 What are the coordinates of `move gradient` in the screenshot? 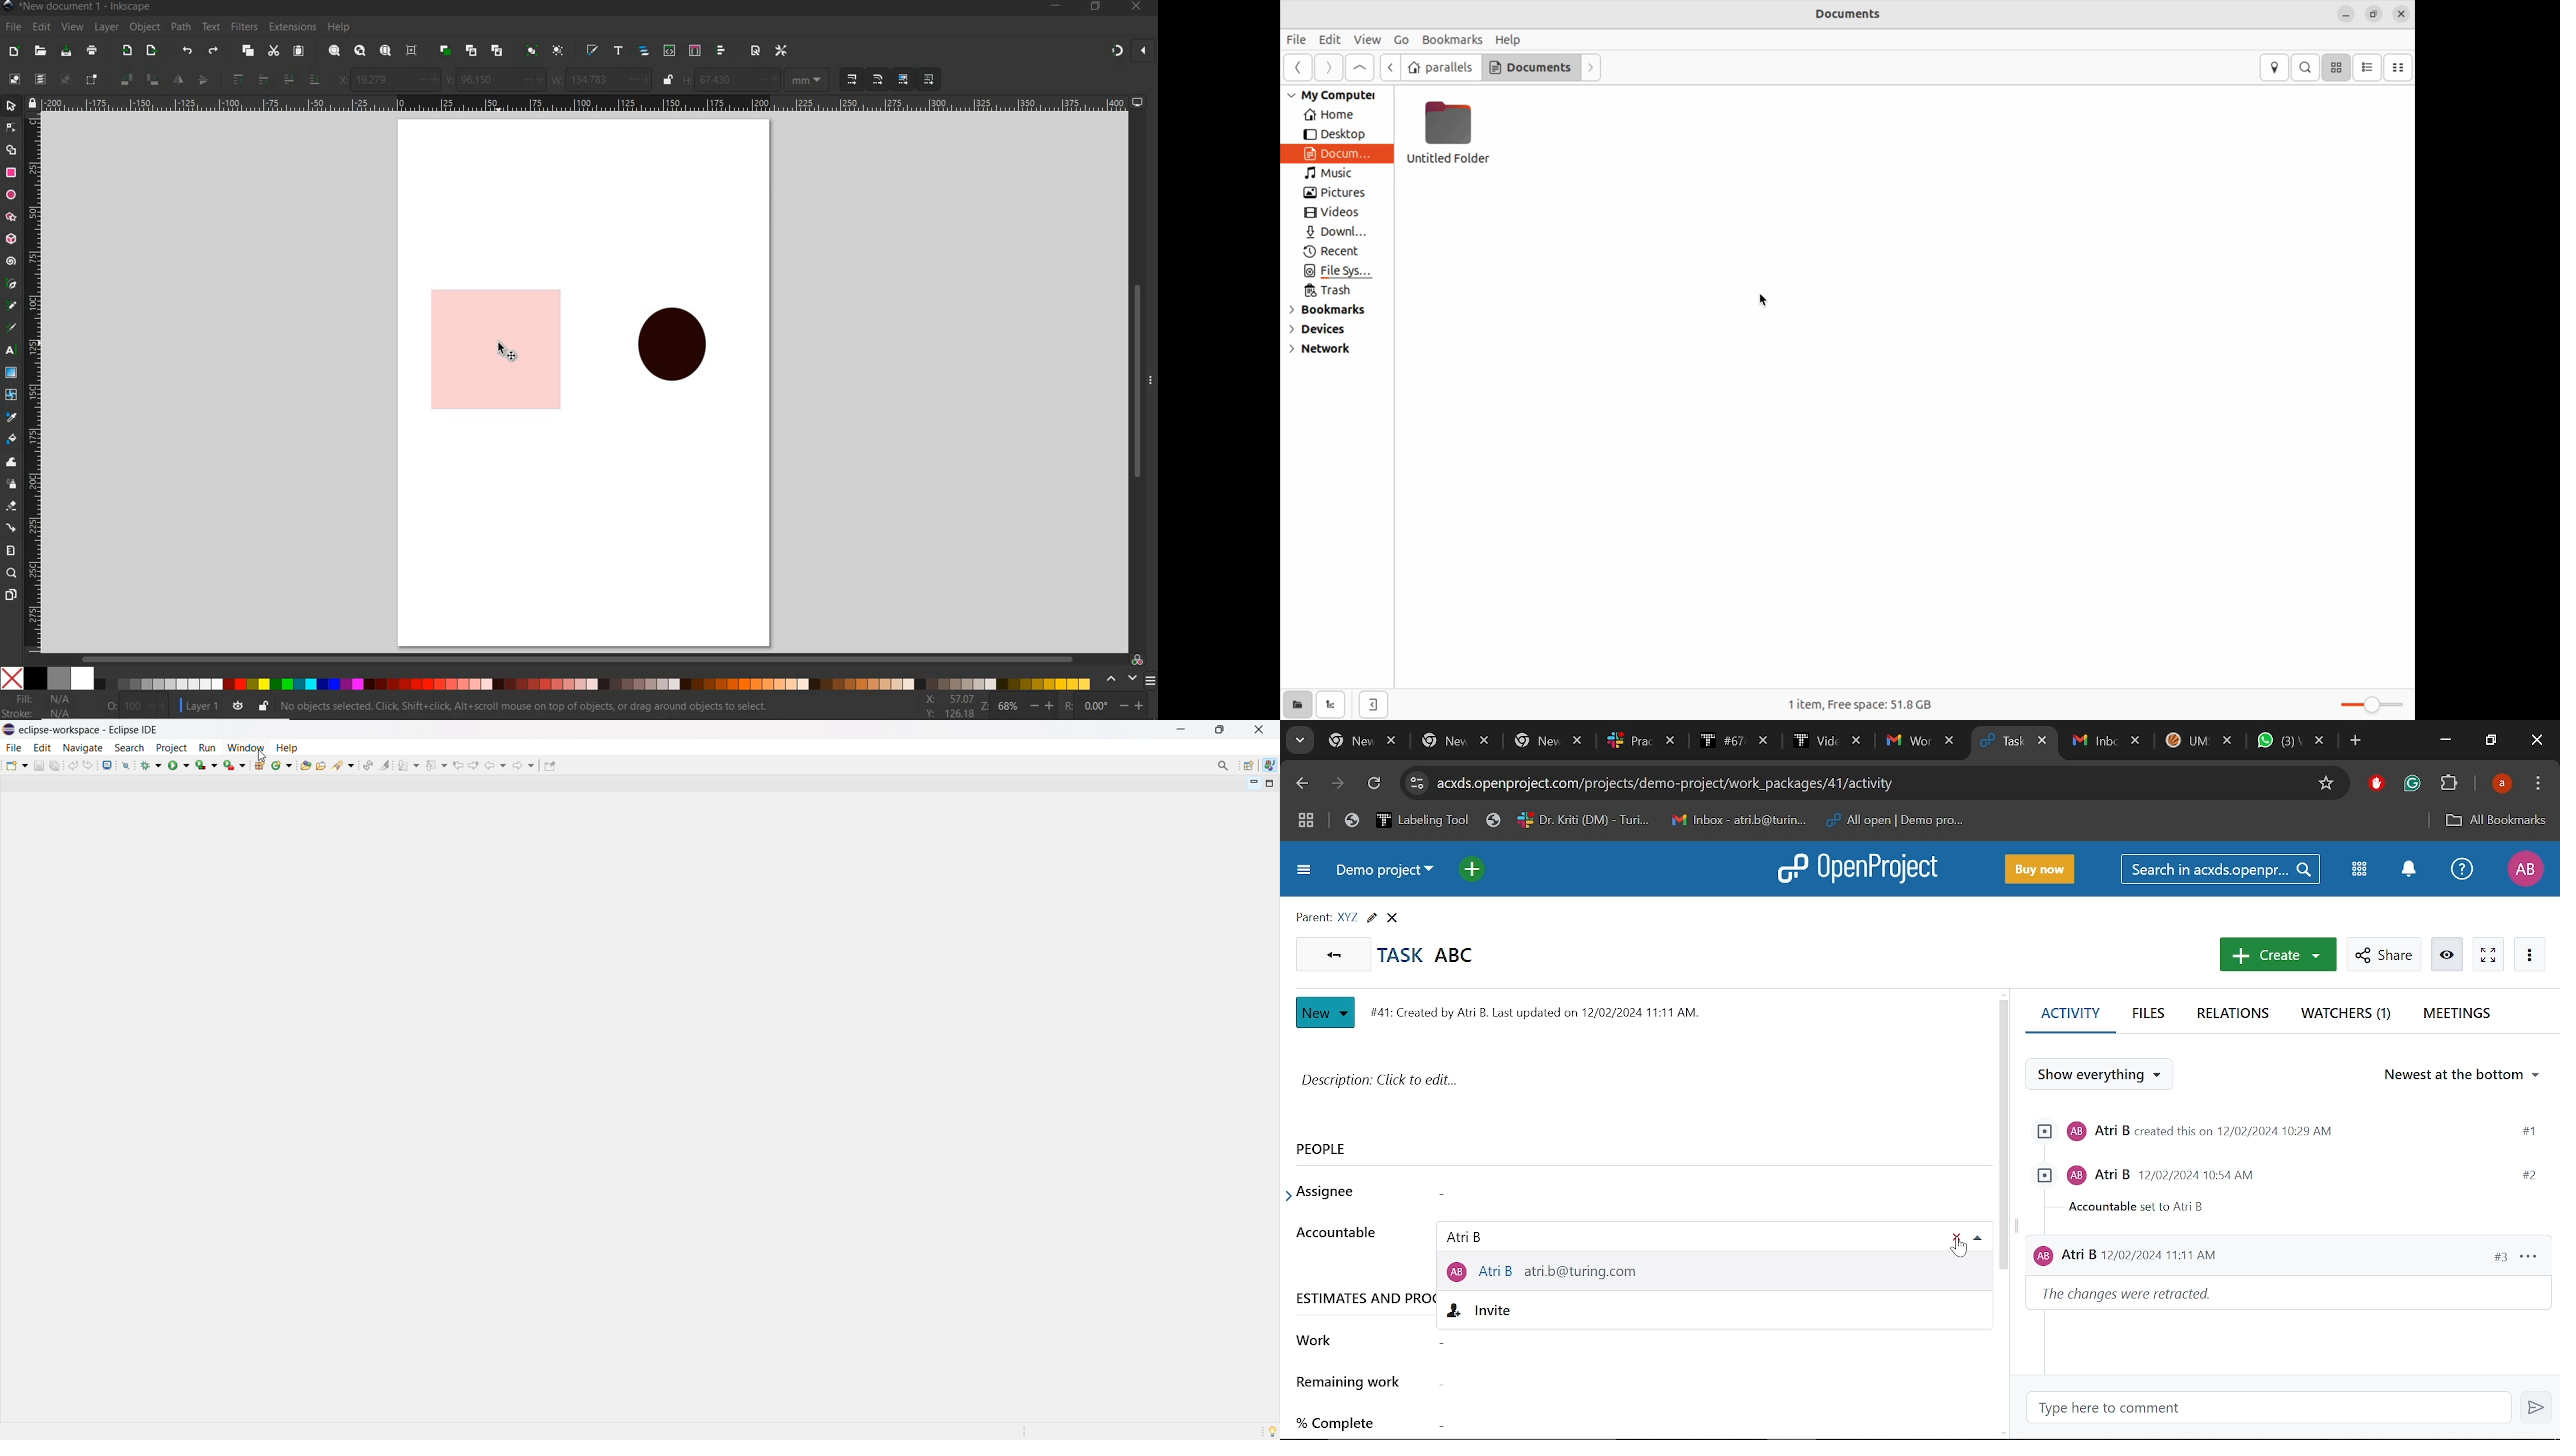 It's located at (904, 79).